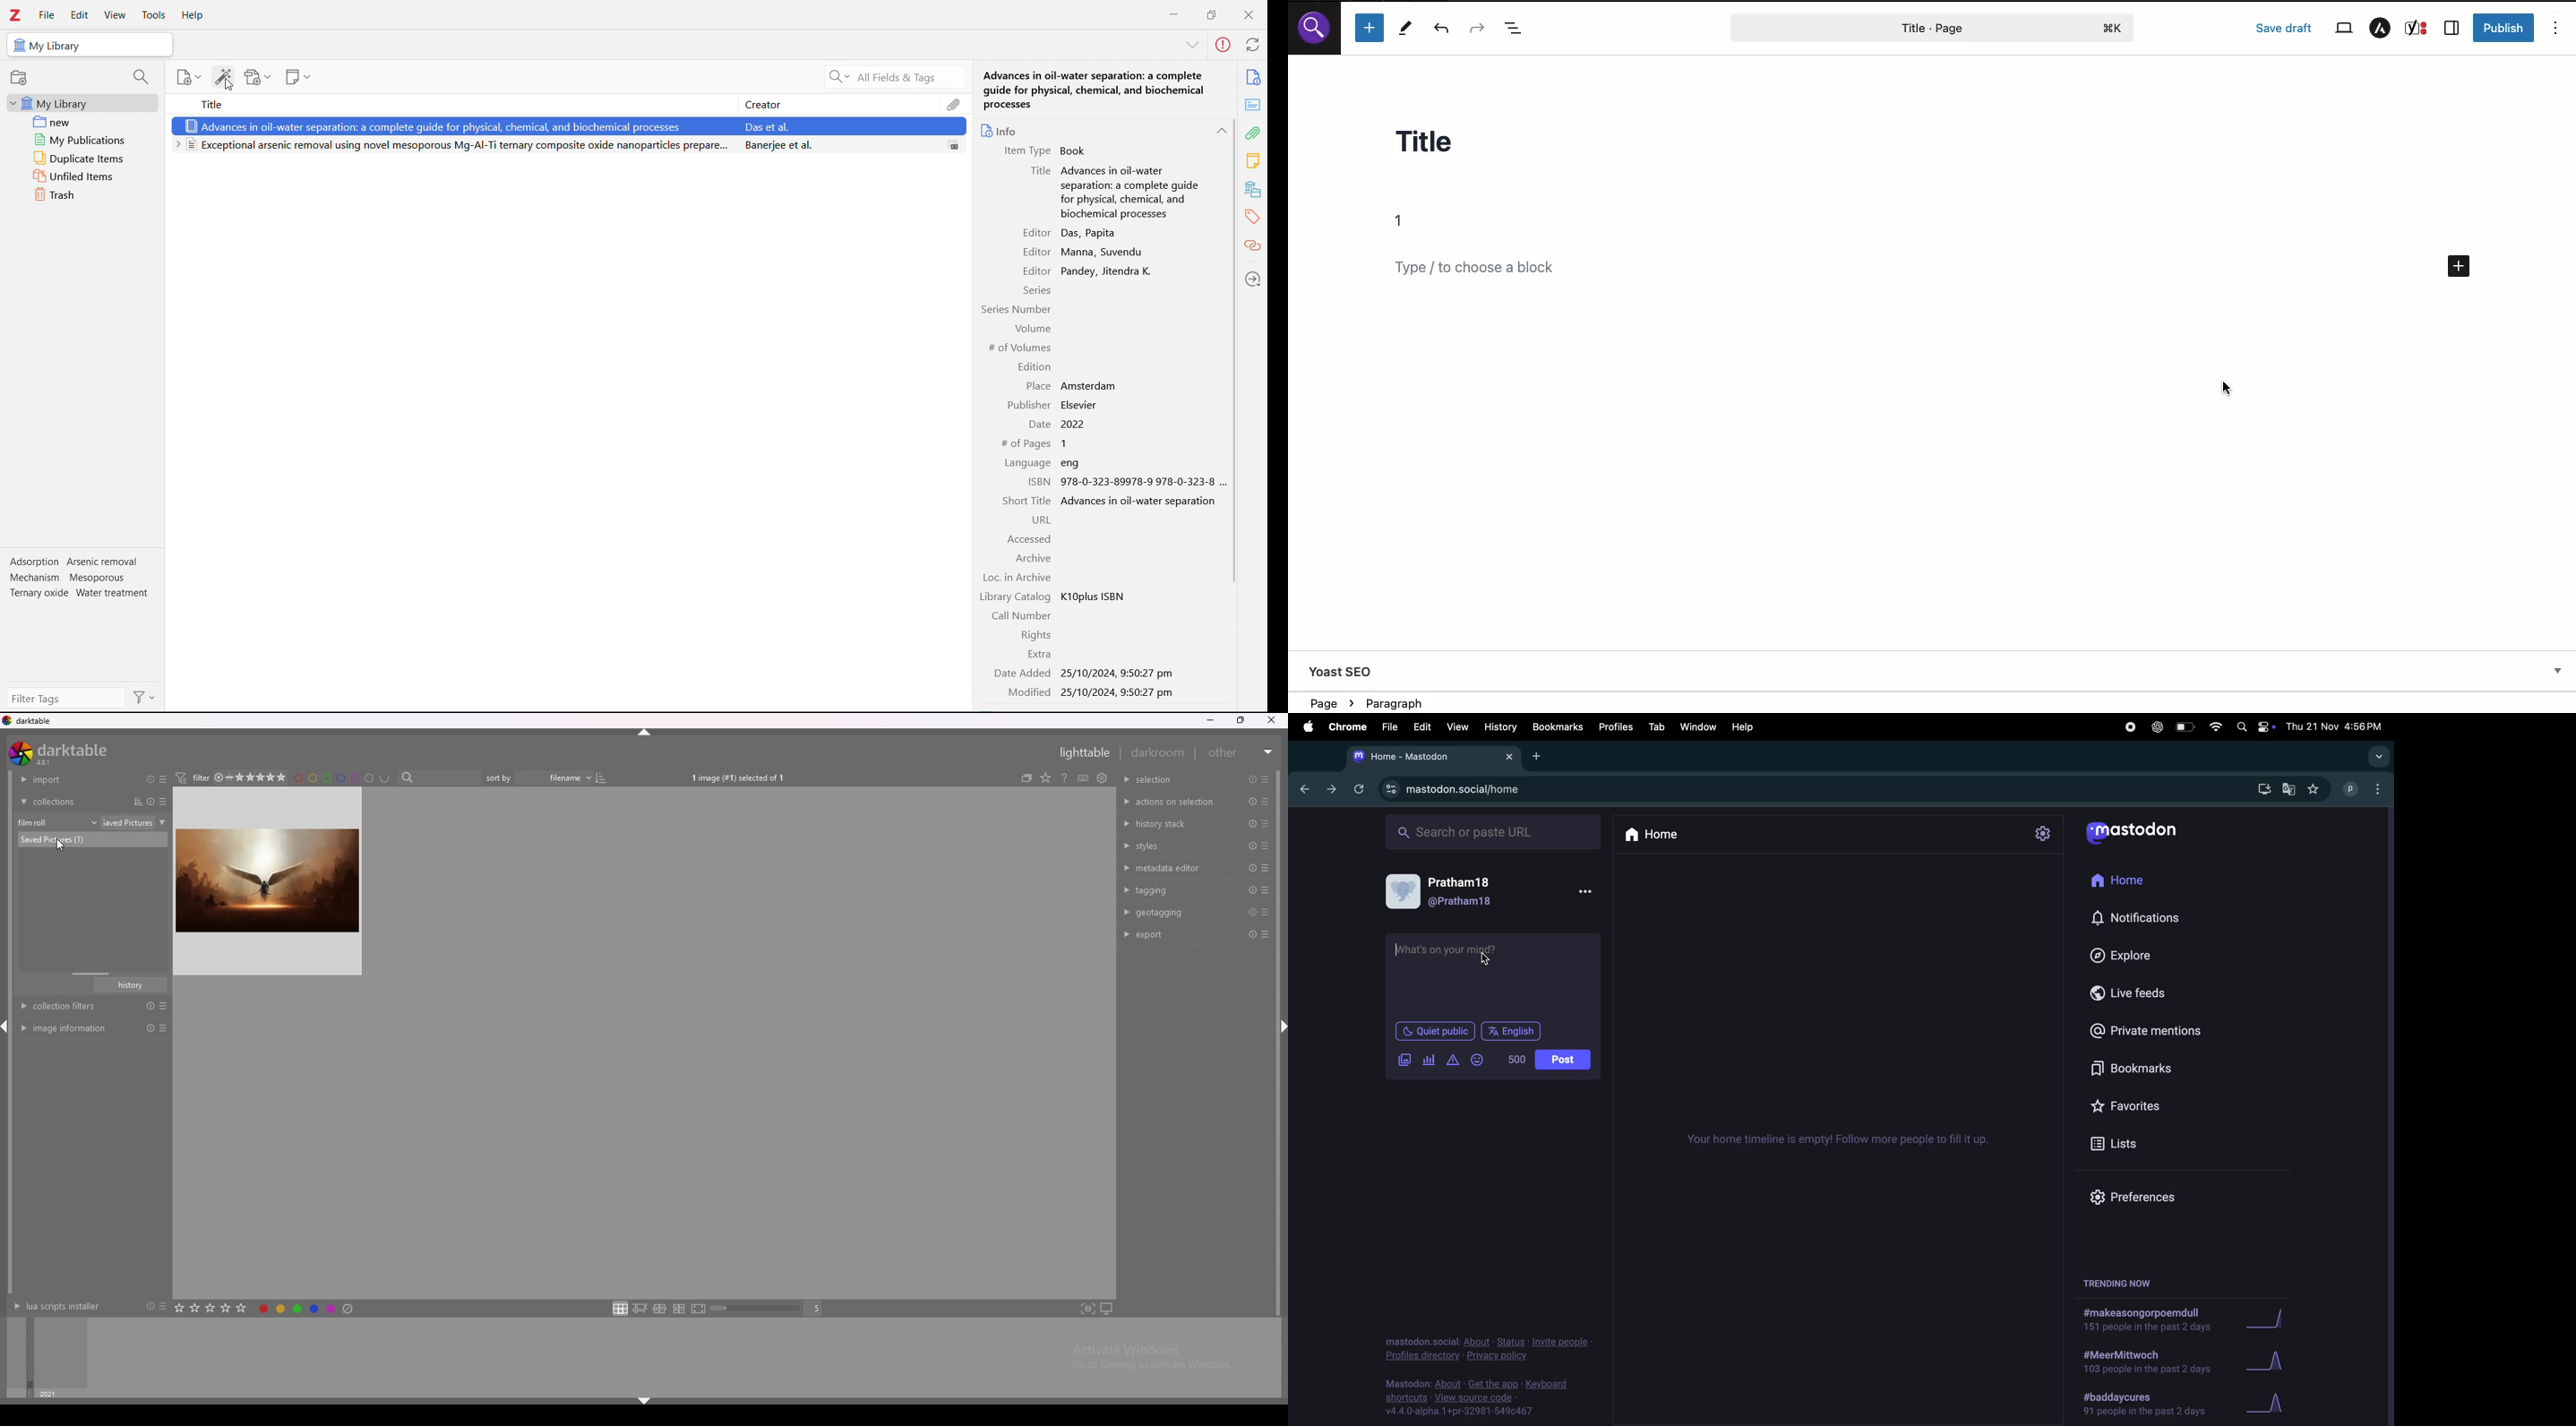 The image size is (2576, 1428). I want to click on Elsevier, so click(1081, 405).